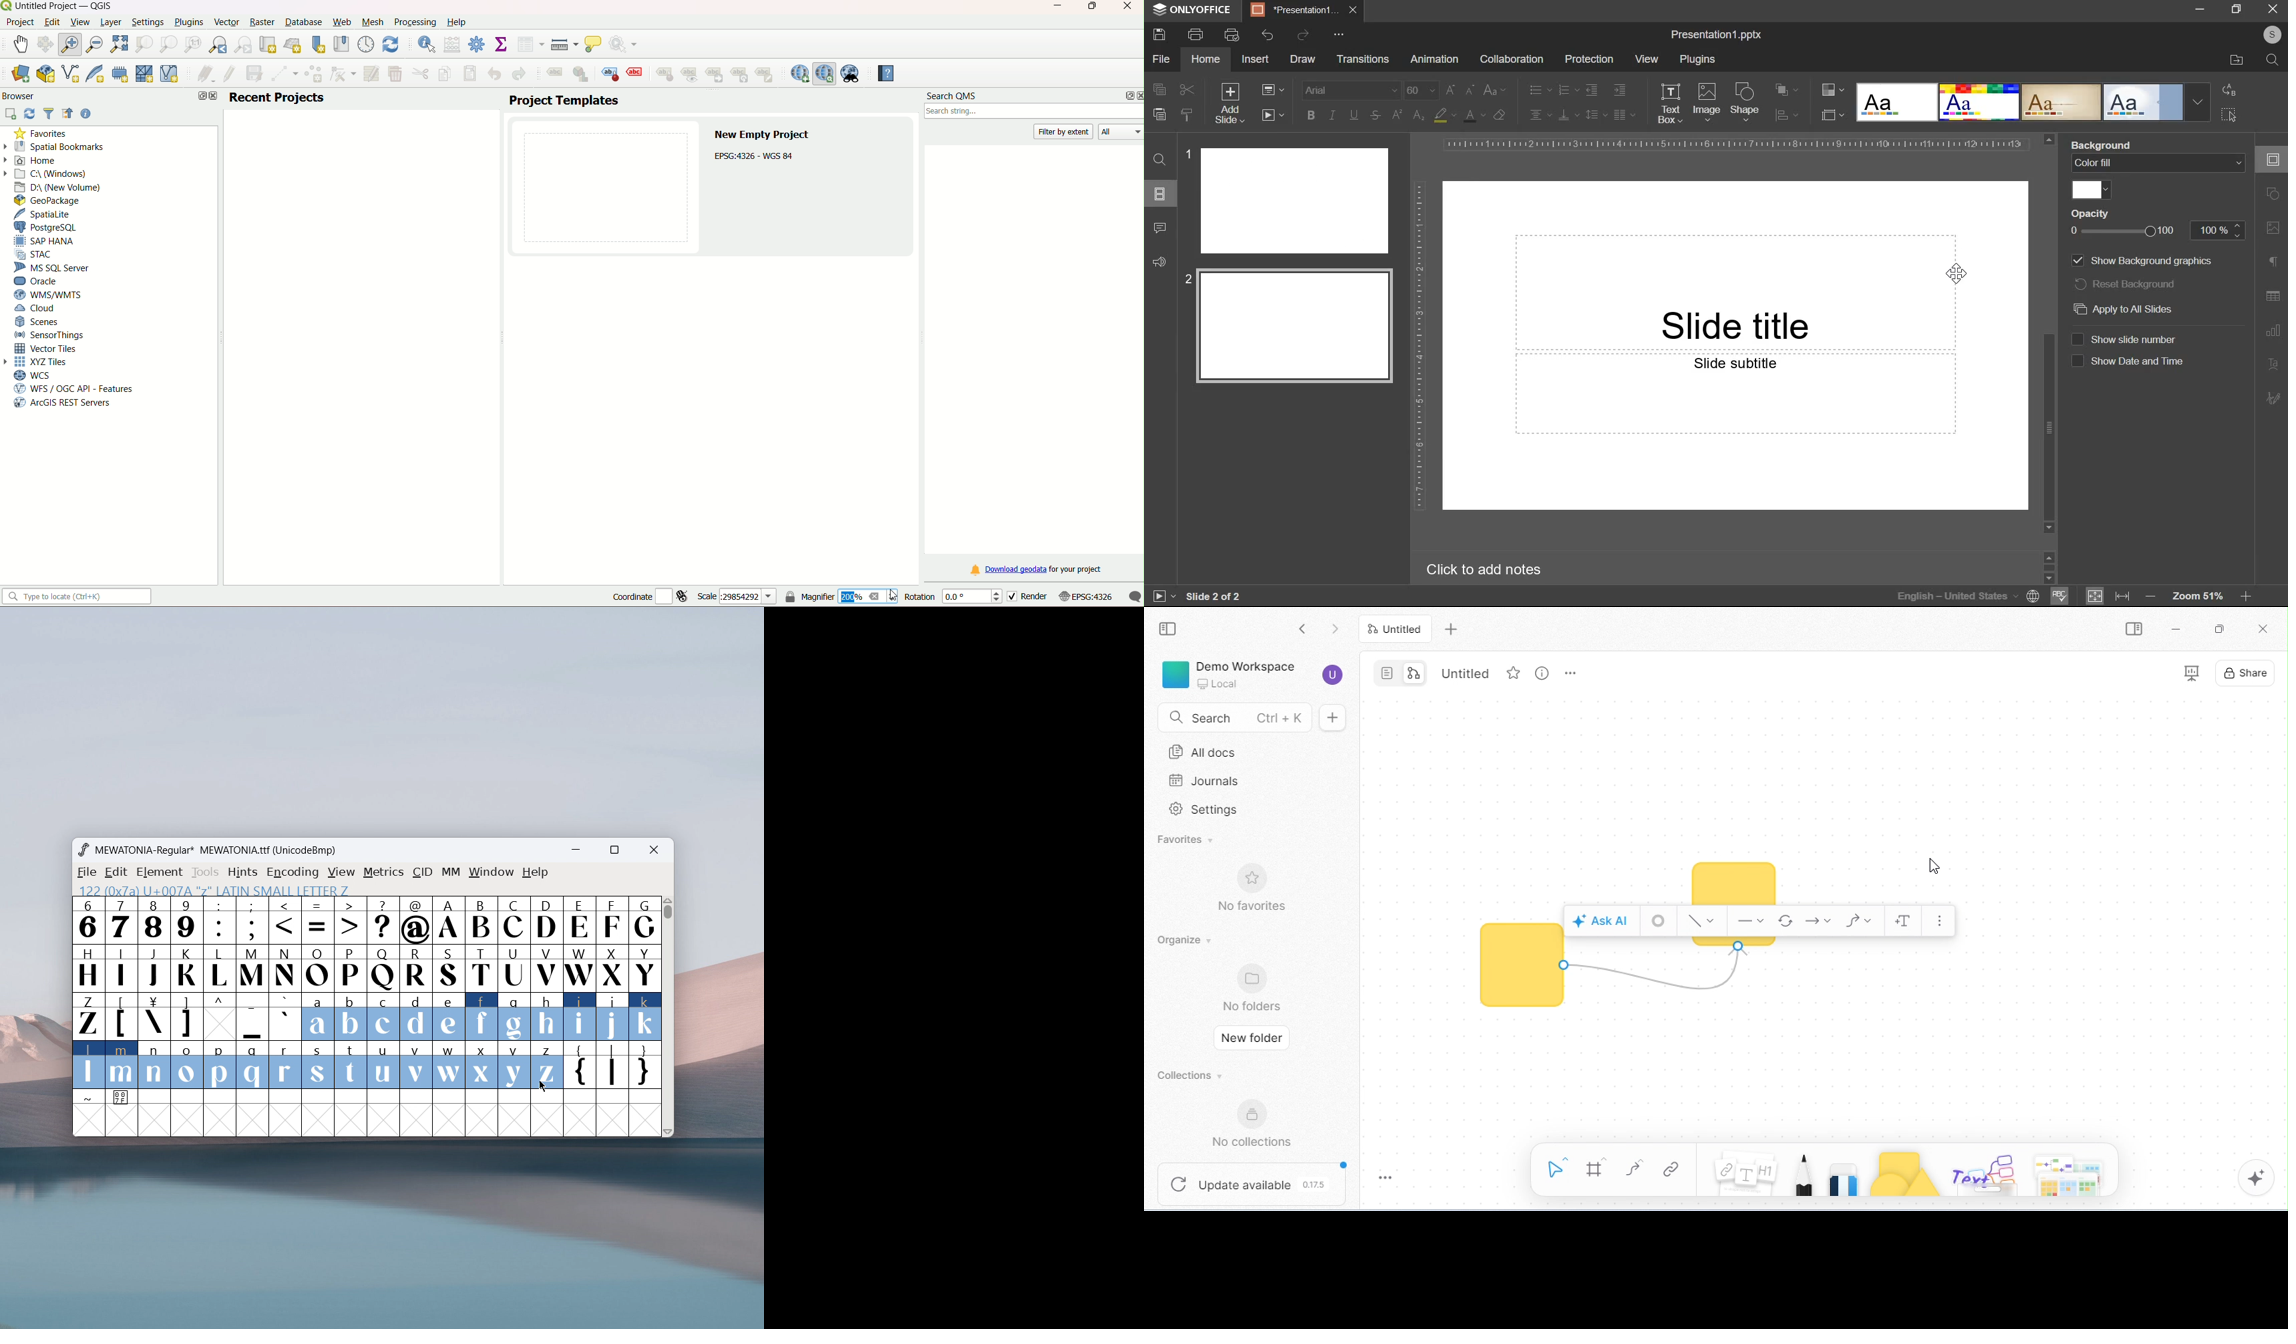  Describe the element at coordinates (2270, 194) in the screenshot. I see `shape settings` at that location.